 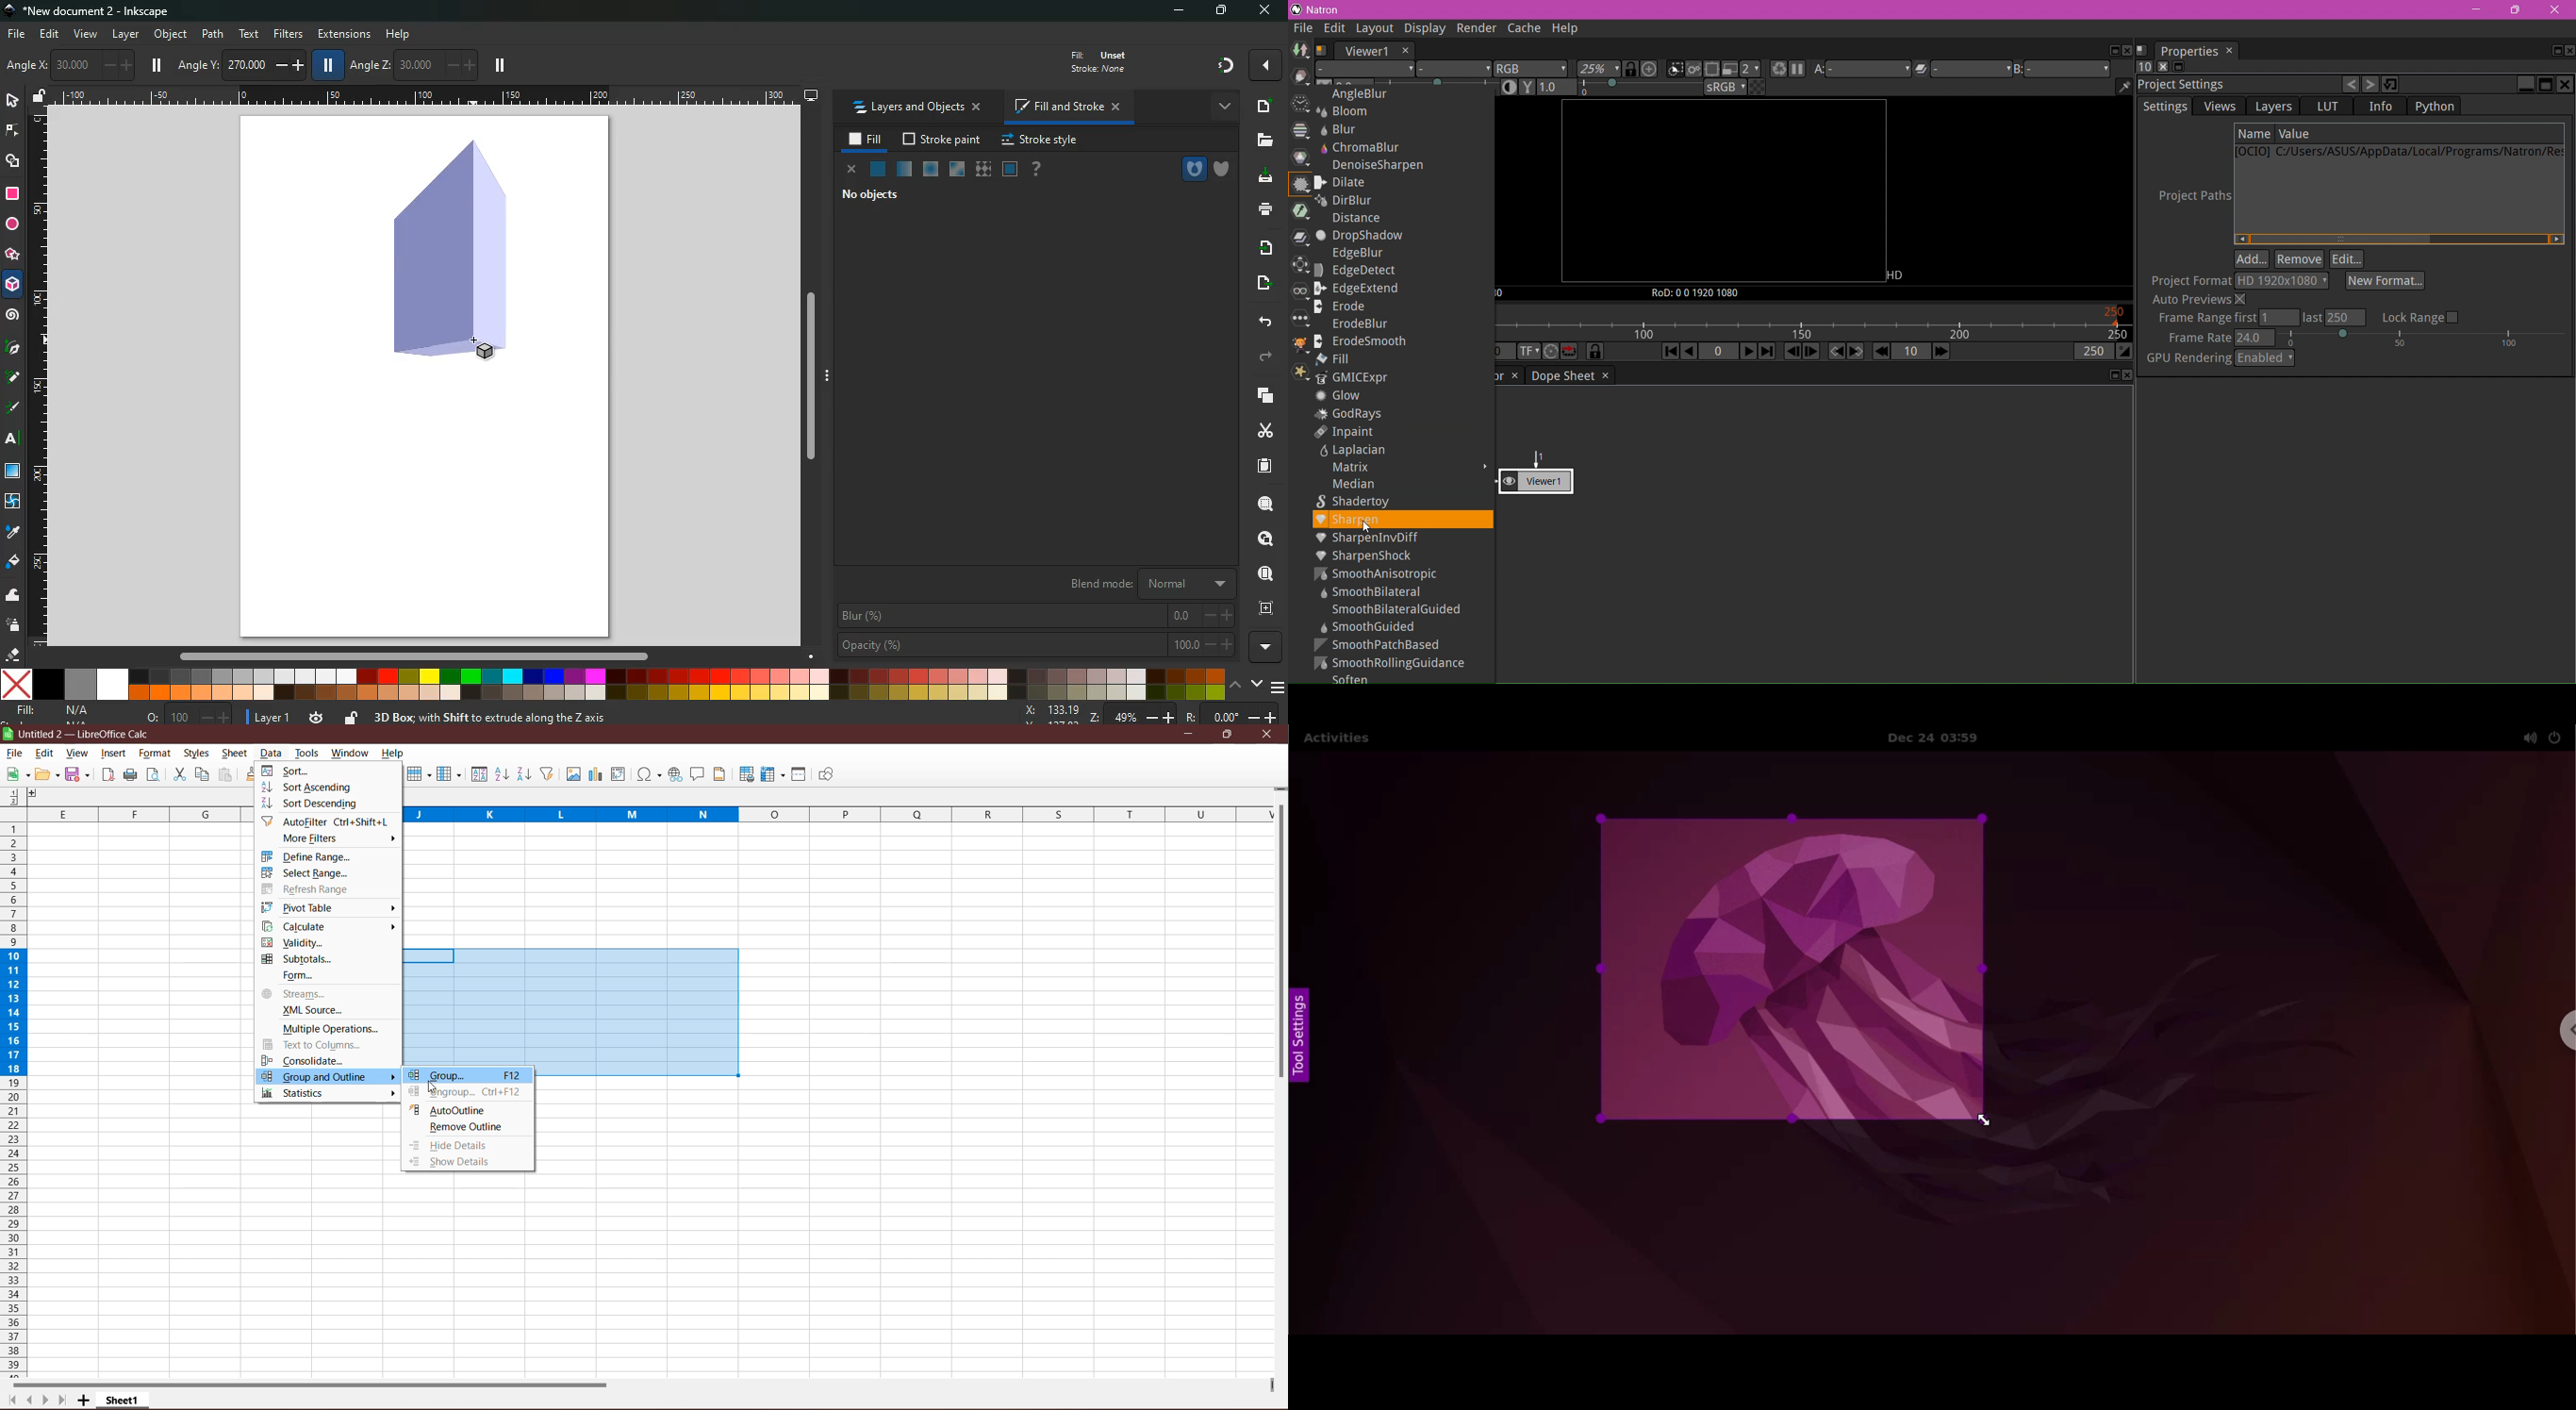 I want to click on opacity, so click(x=904, y=170).